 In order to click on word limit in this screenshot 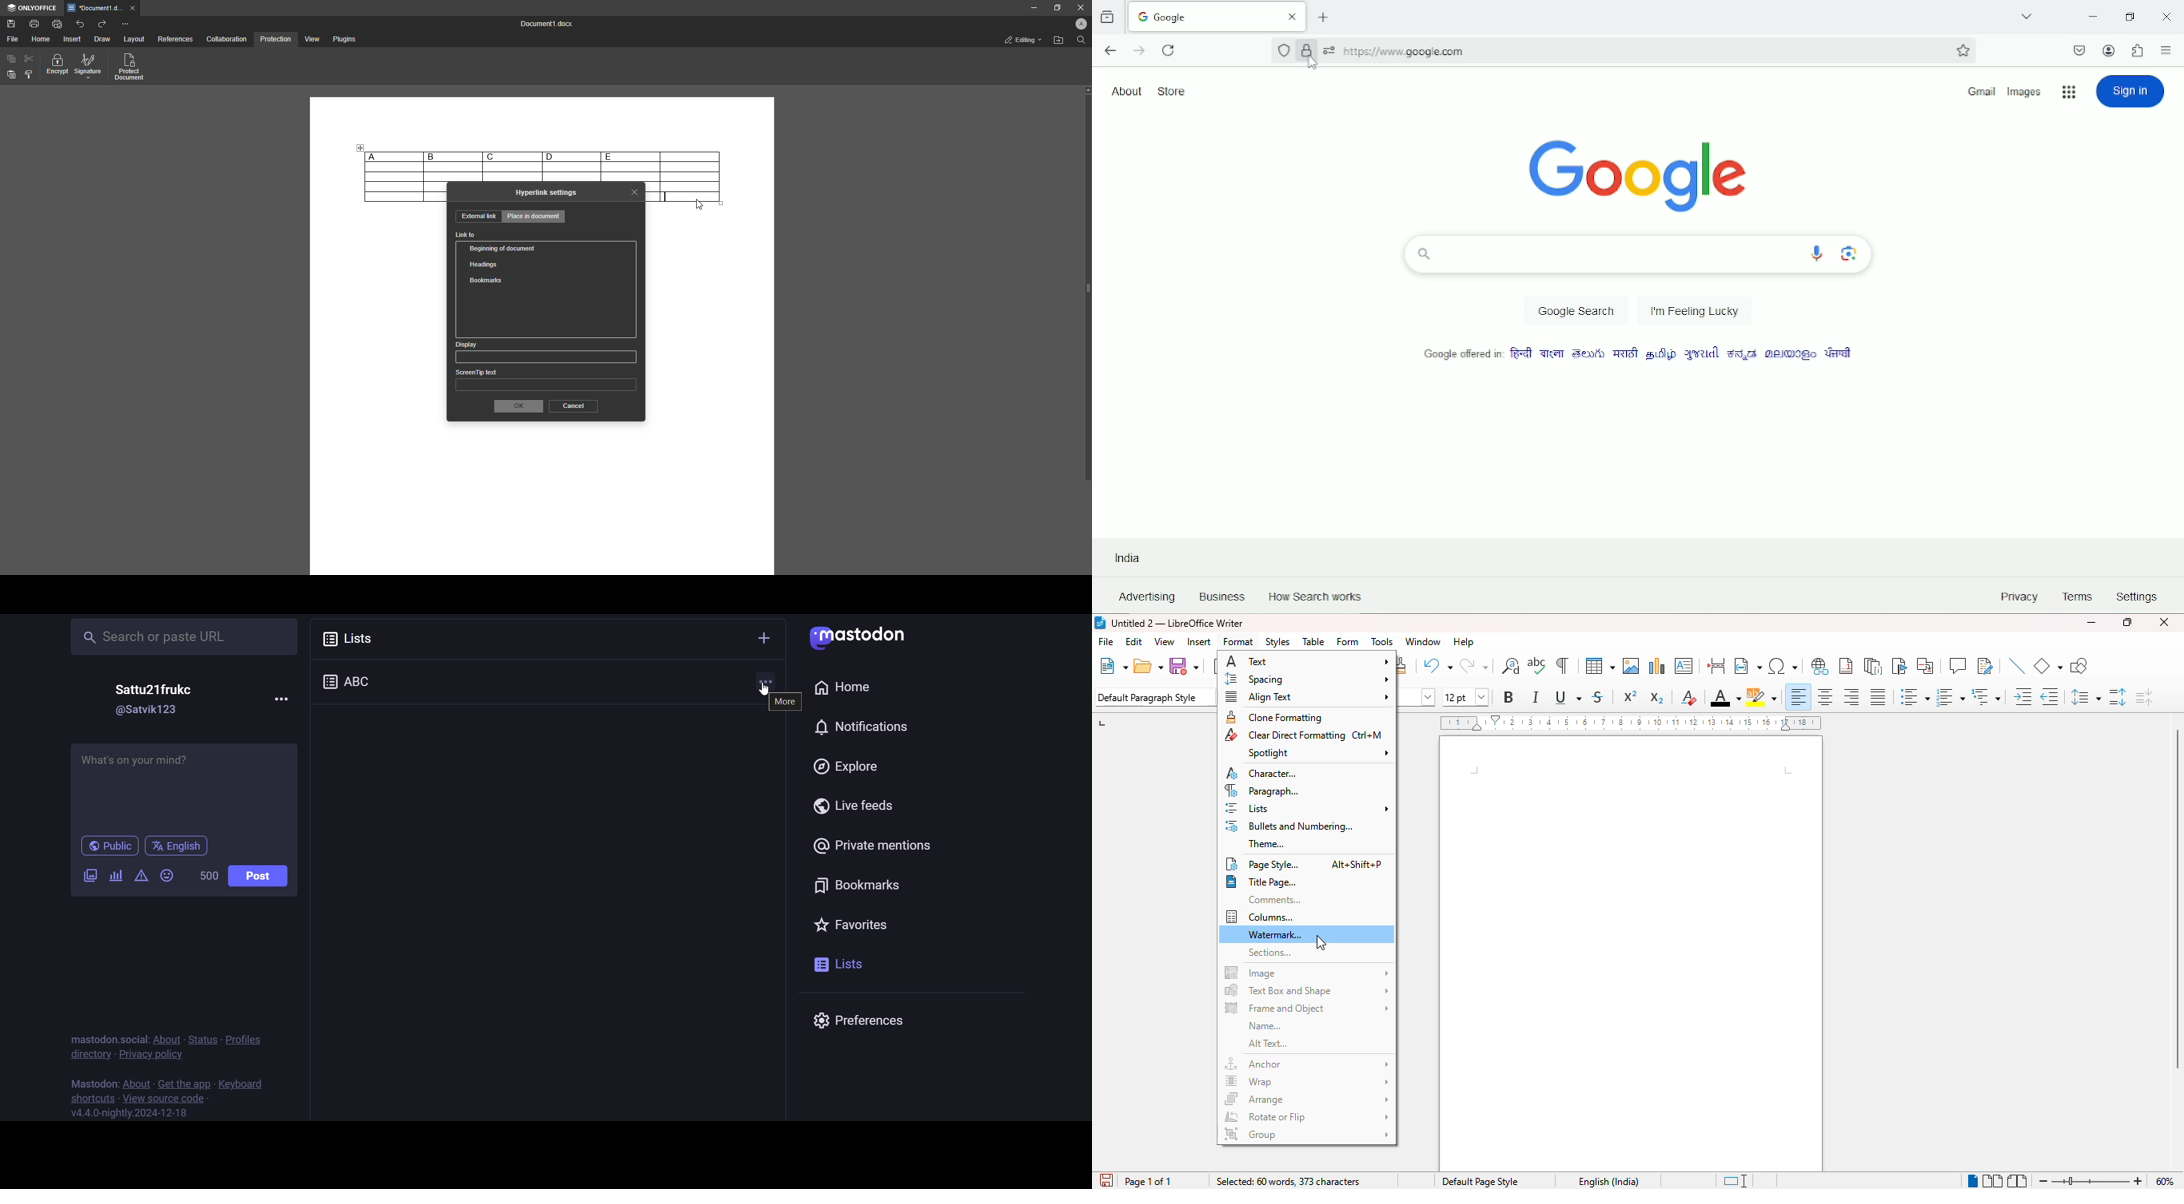, I will do `click(206, 875)`.